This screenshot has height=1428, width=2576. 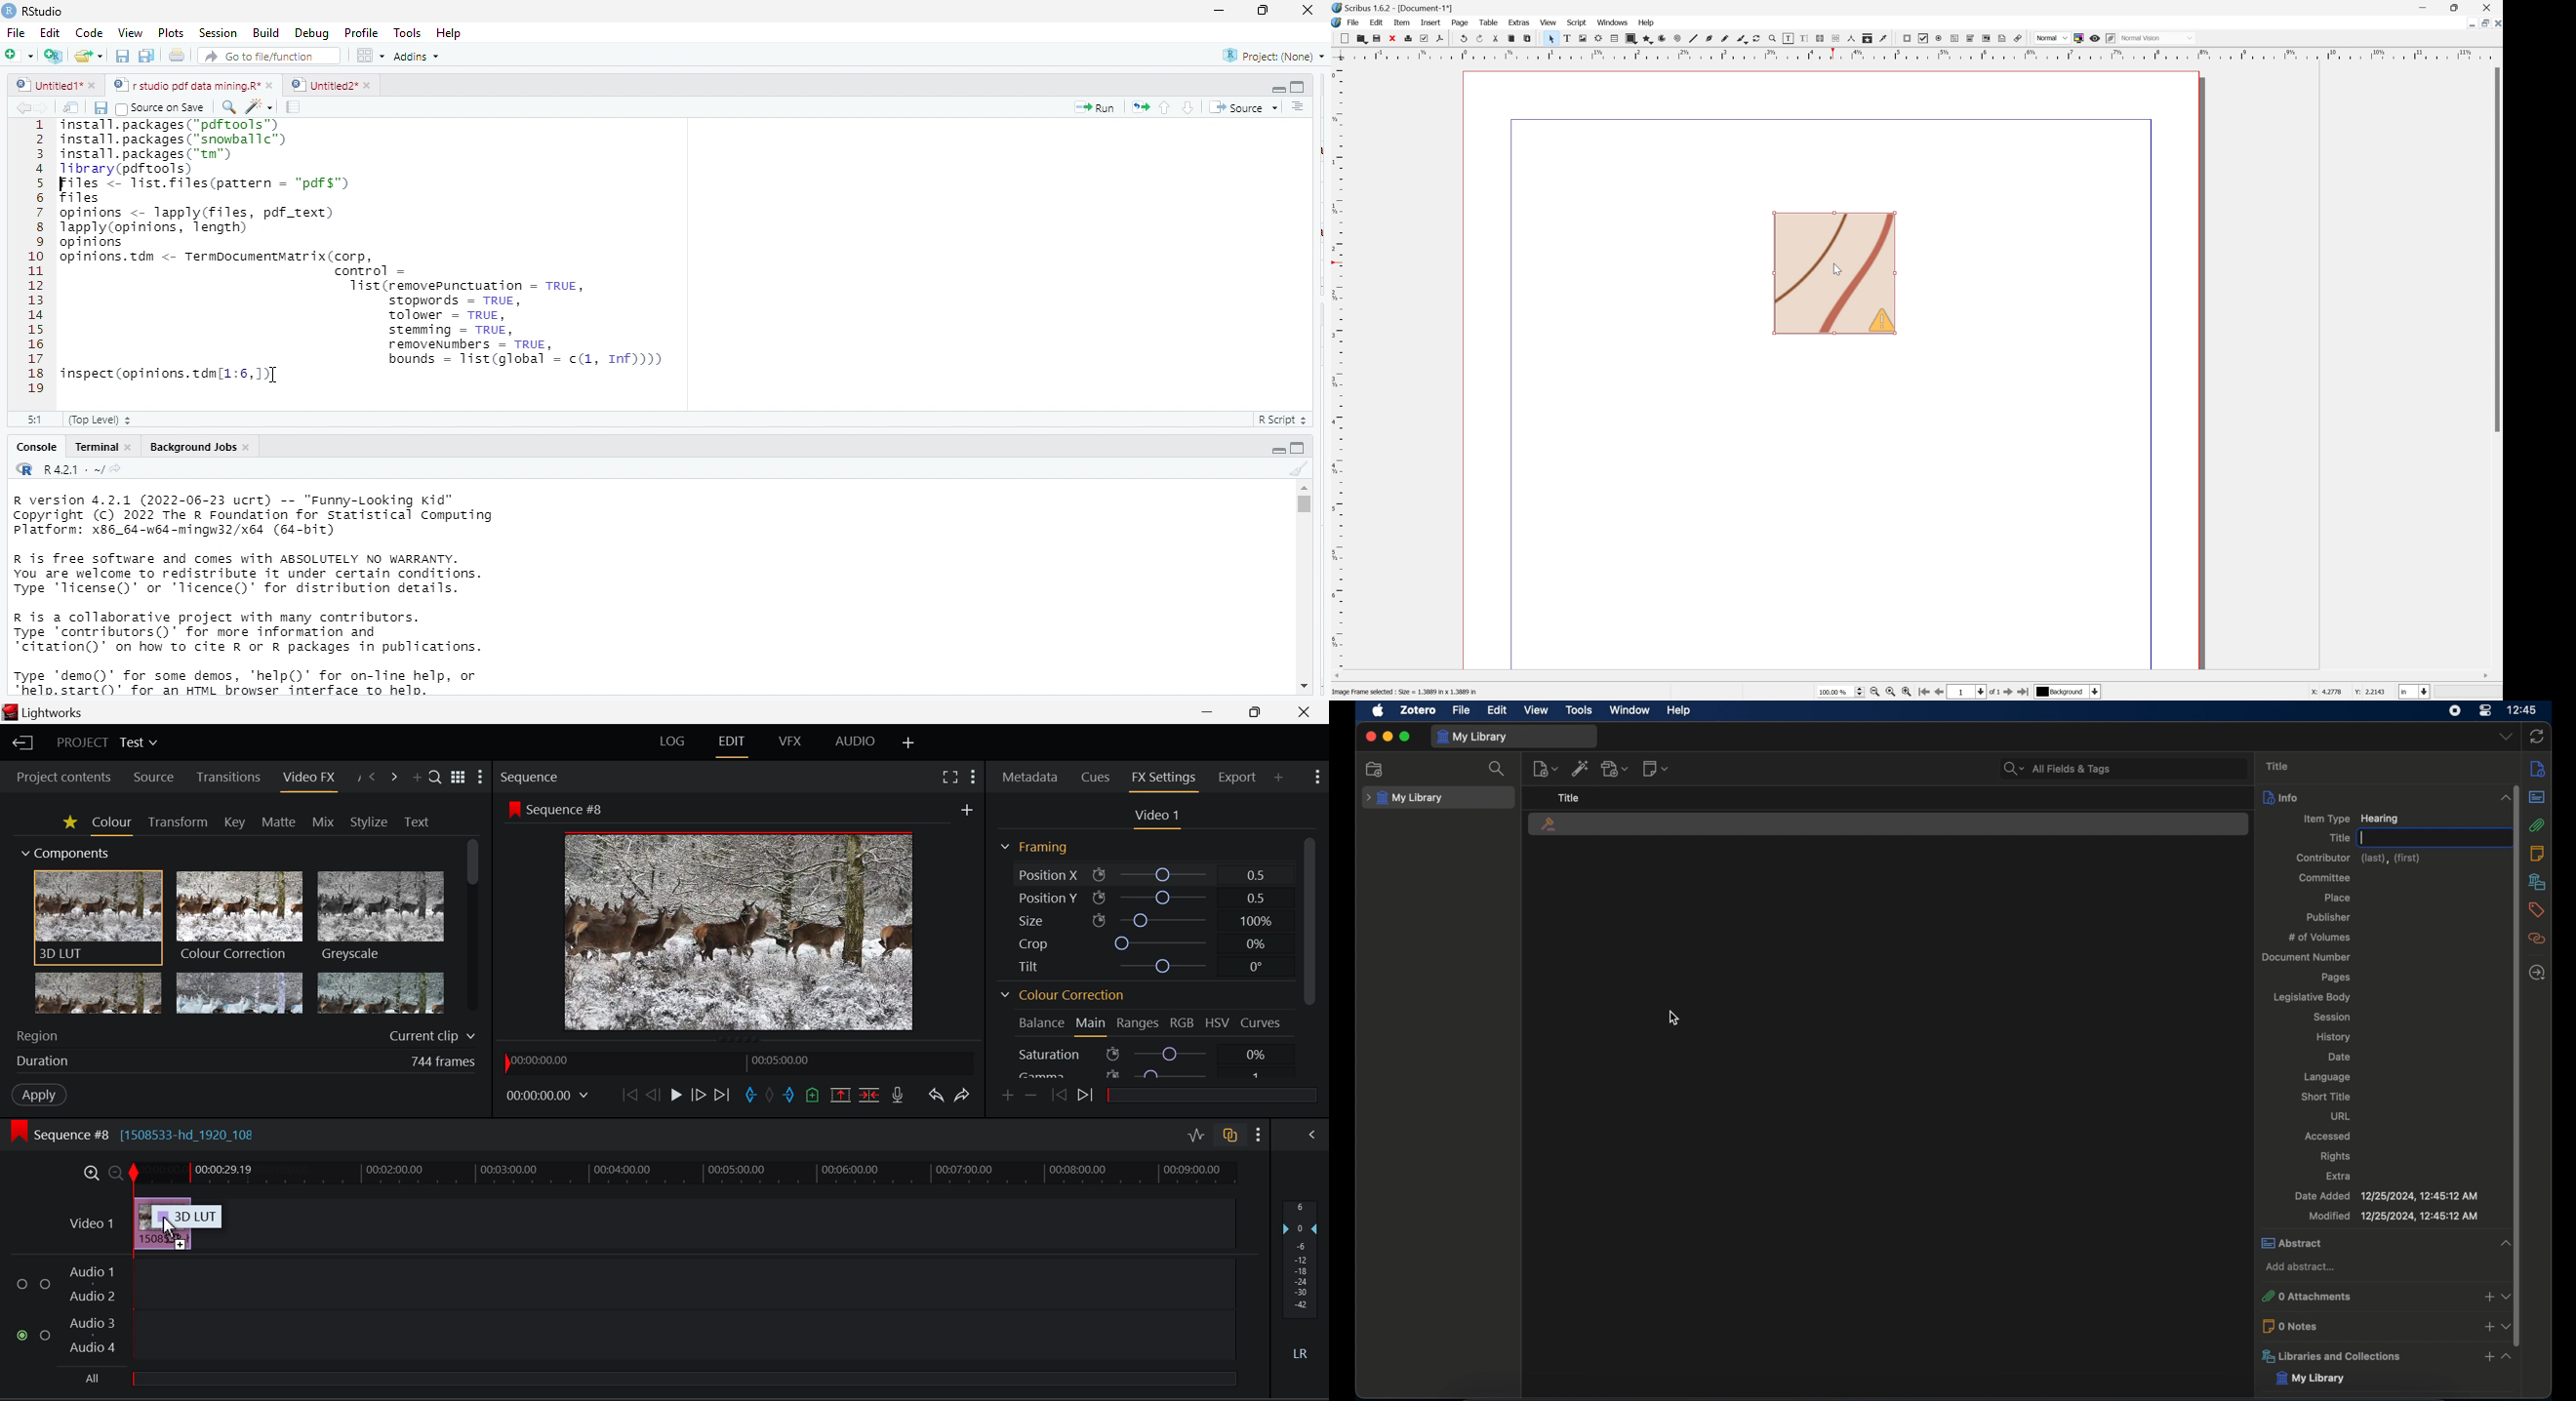 What do you see at coordinates (1472, 737) in the screenshot?
I see `my library` at bounding box center [1472, 737].